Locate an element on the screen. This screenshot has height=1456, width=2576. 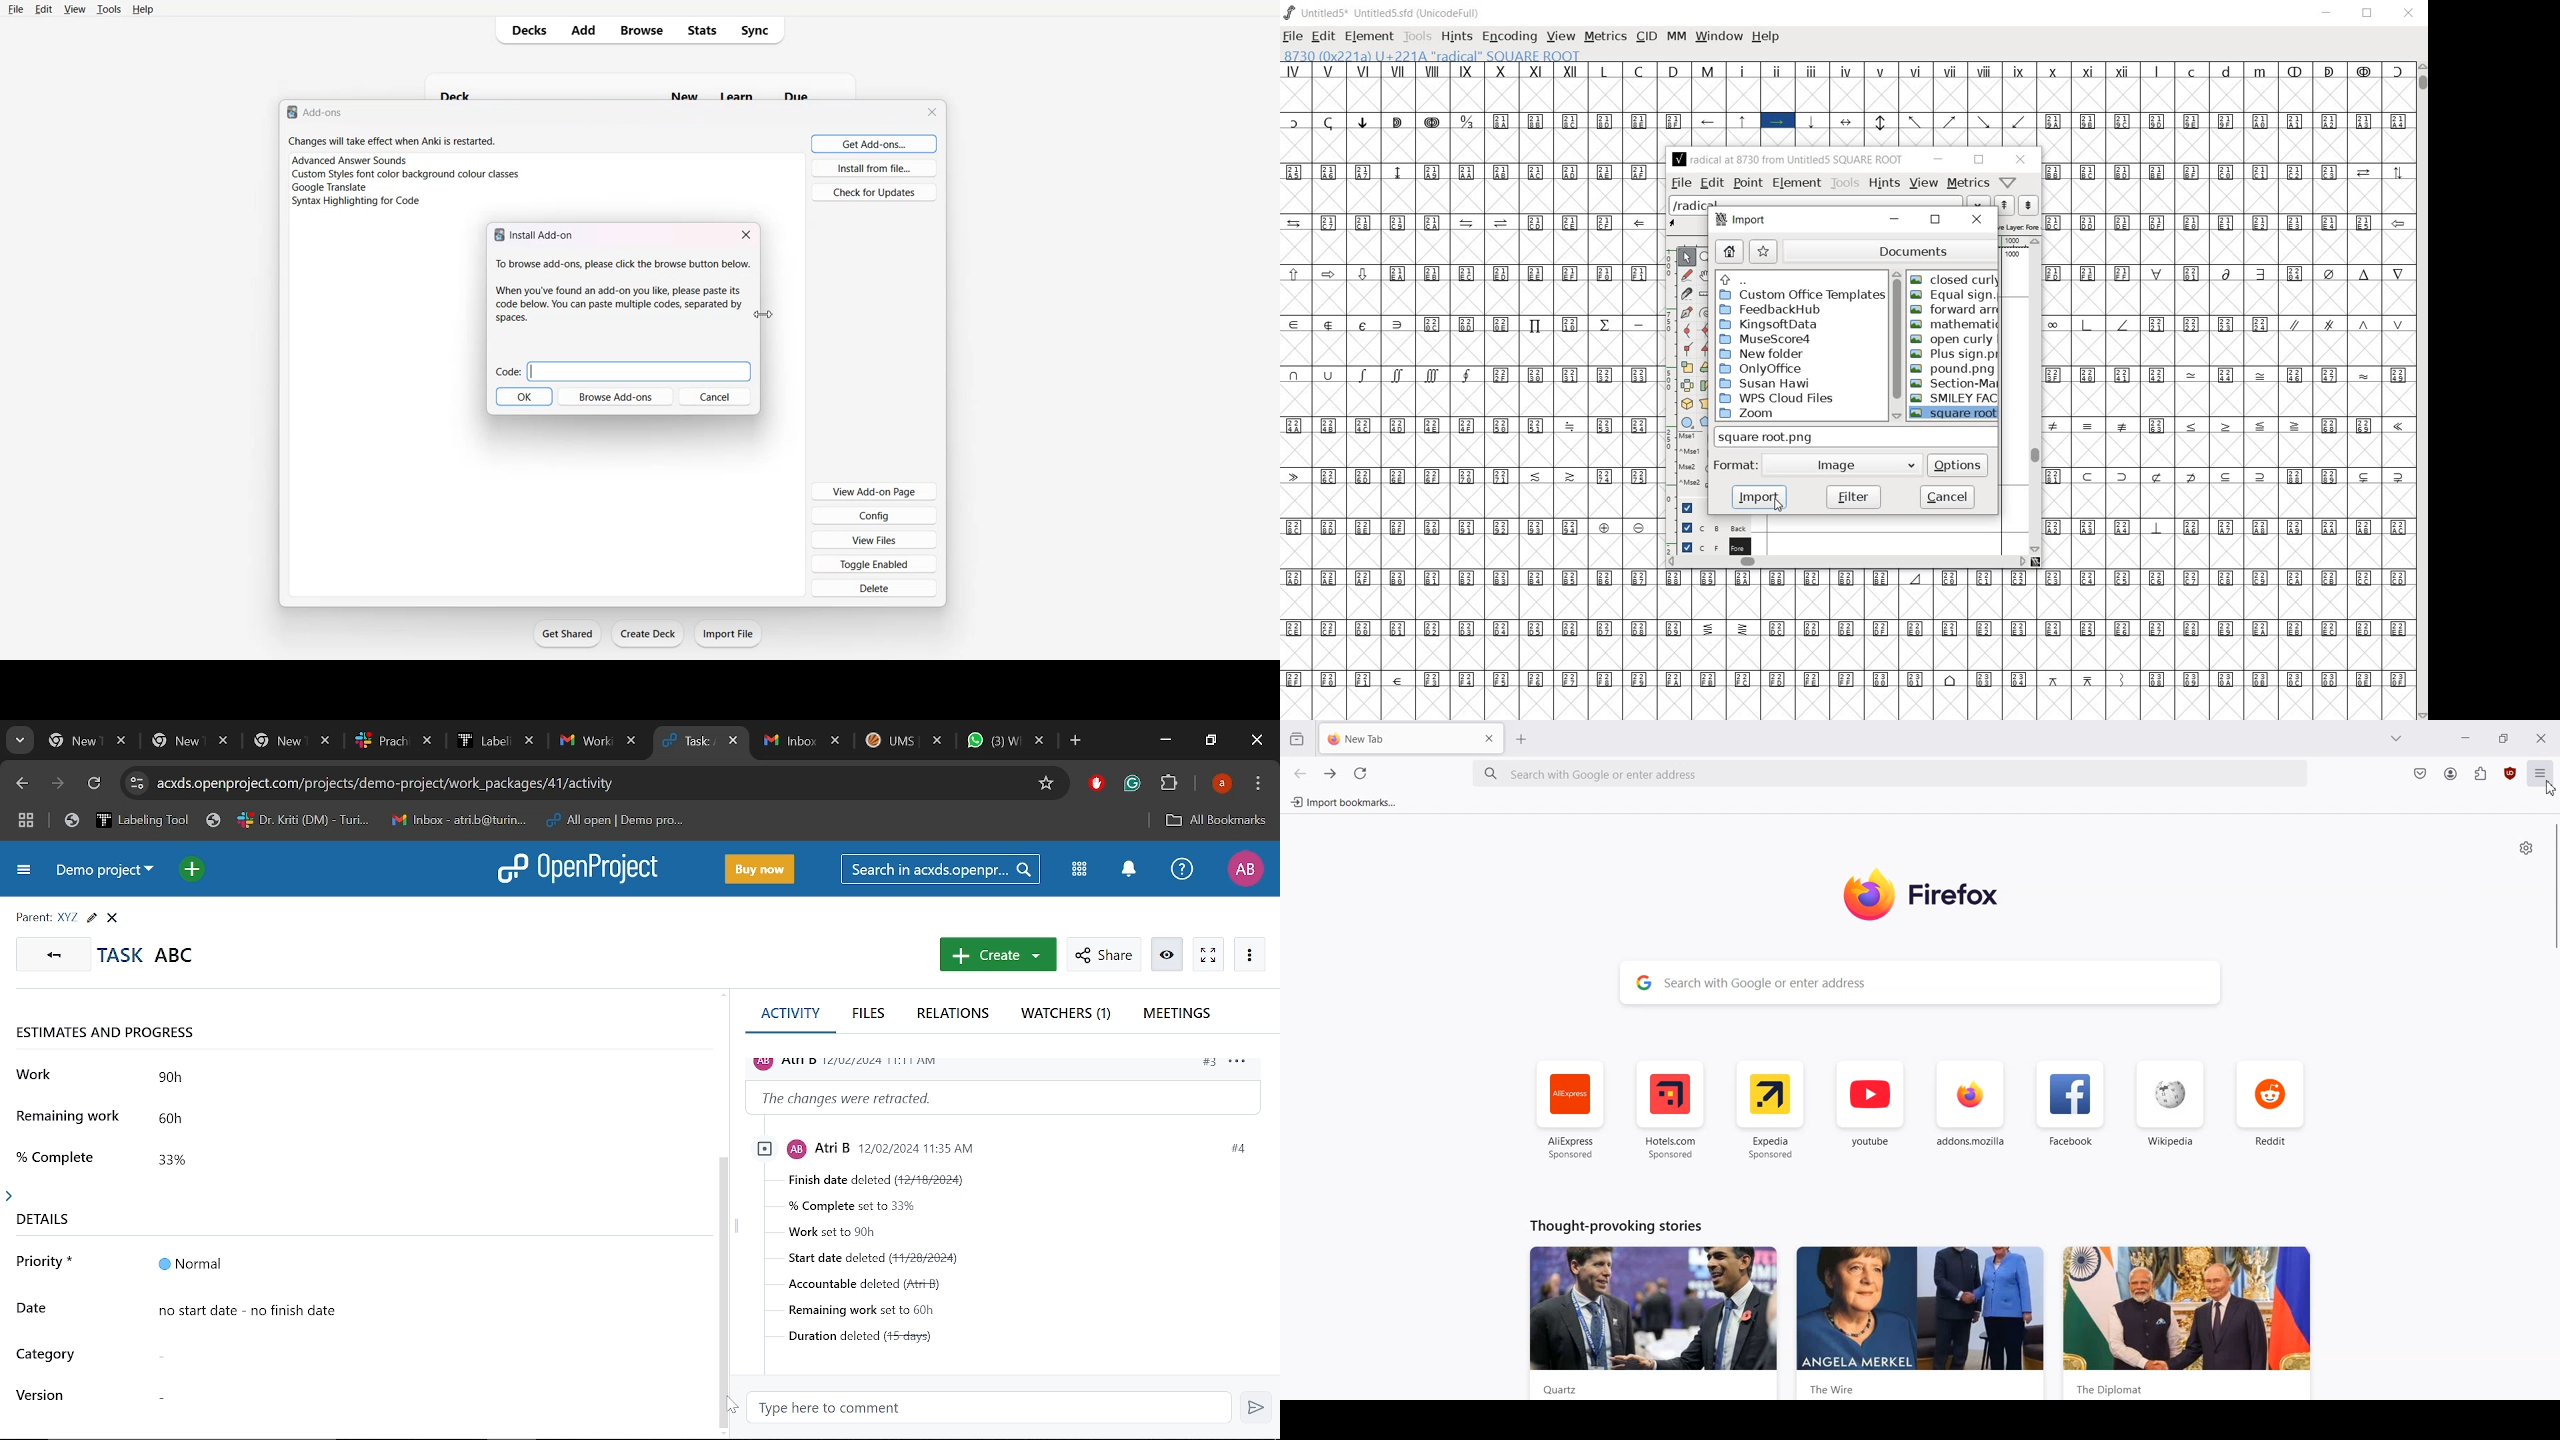
Glyph characters is located at coordinates (2037, 104).